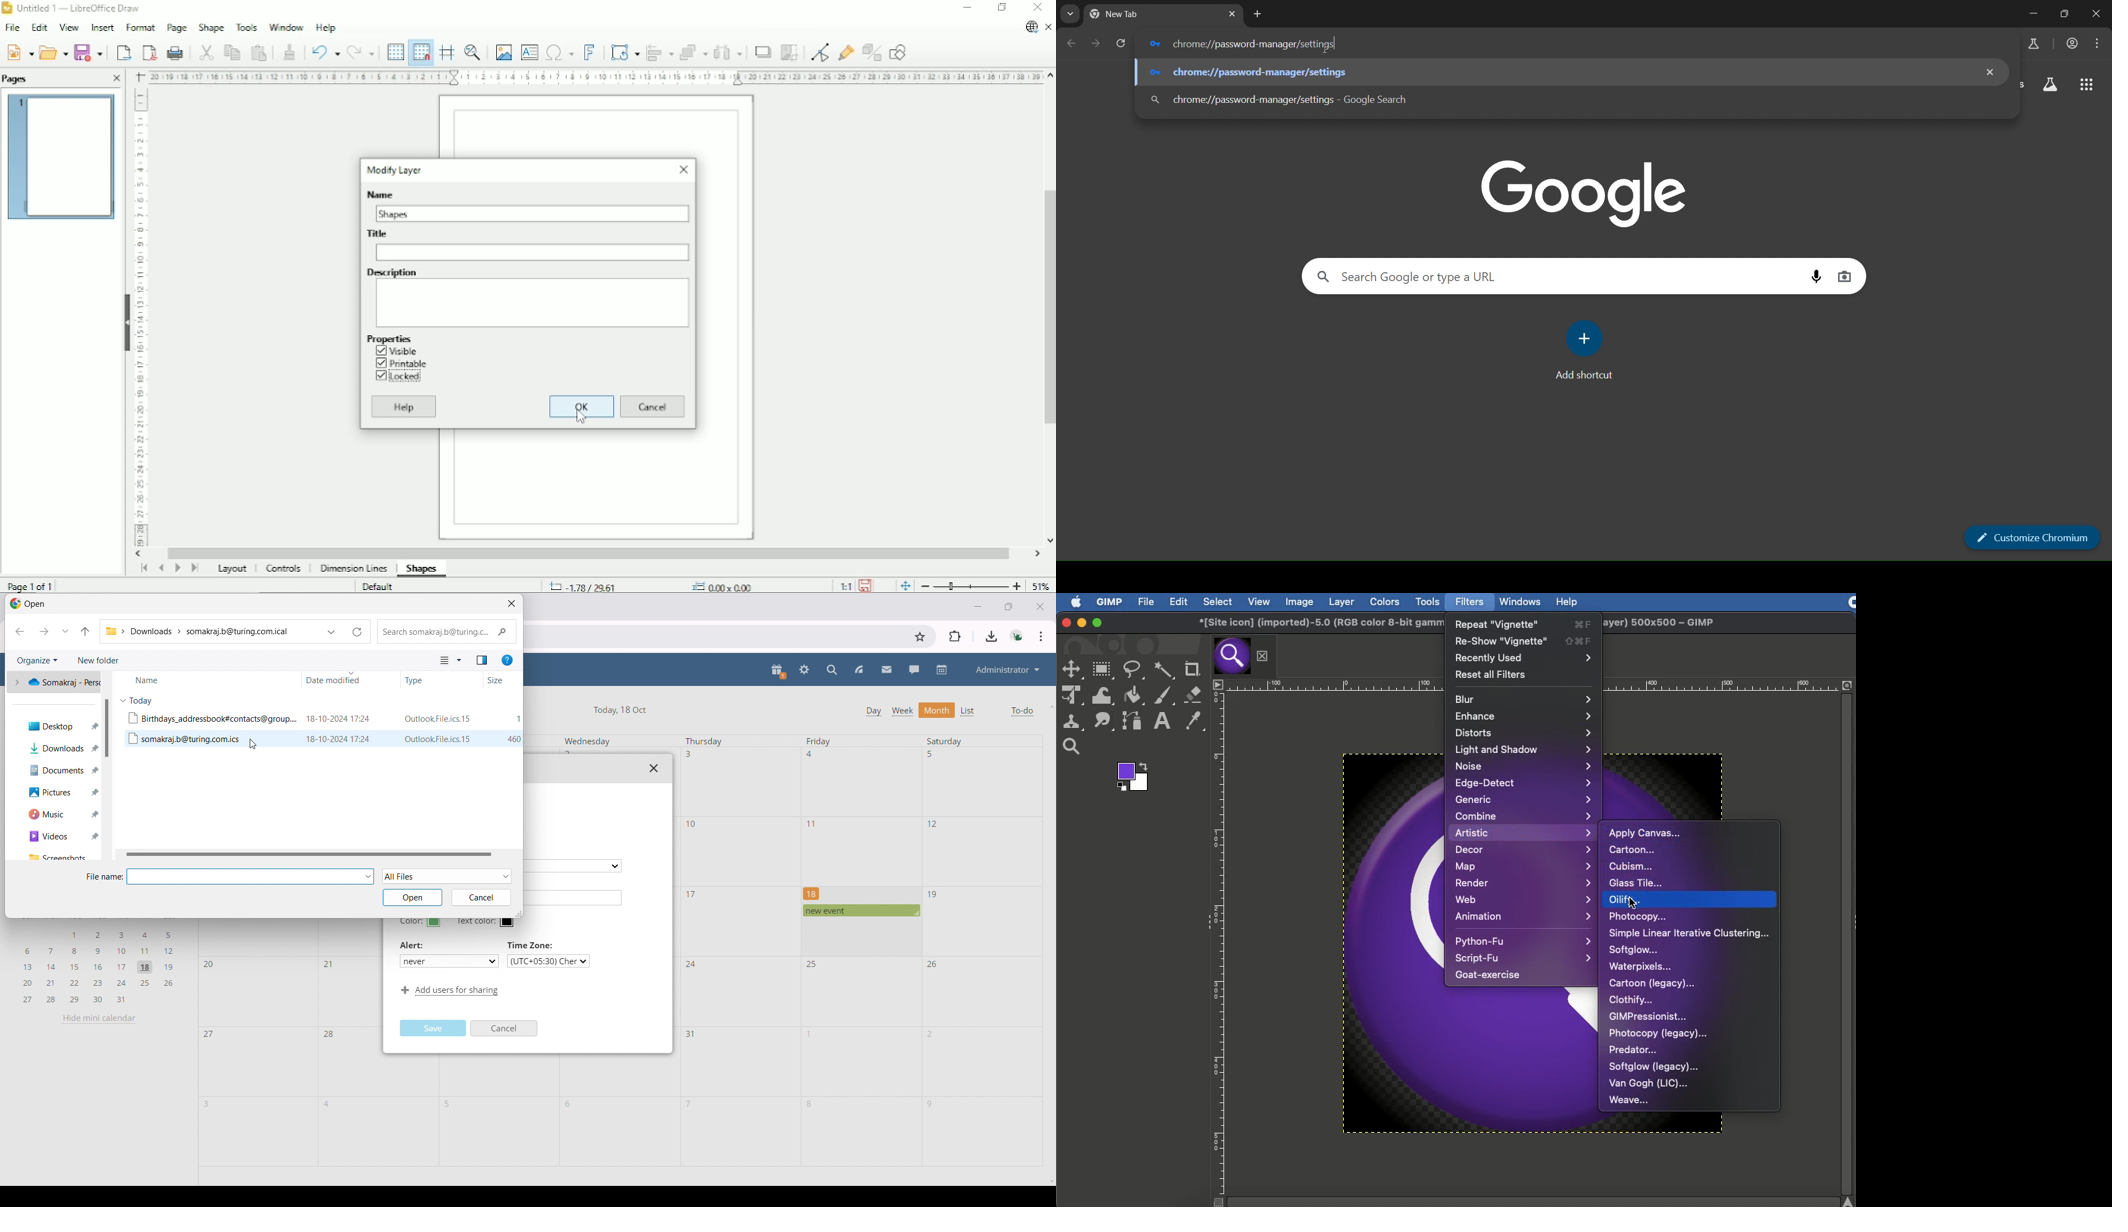  I want to click on Title, so click(378, 234).